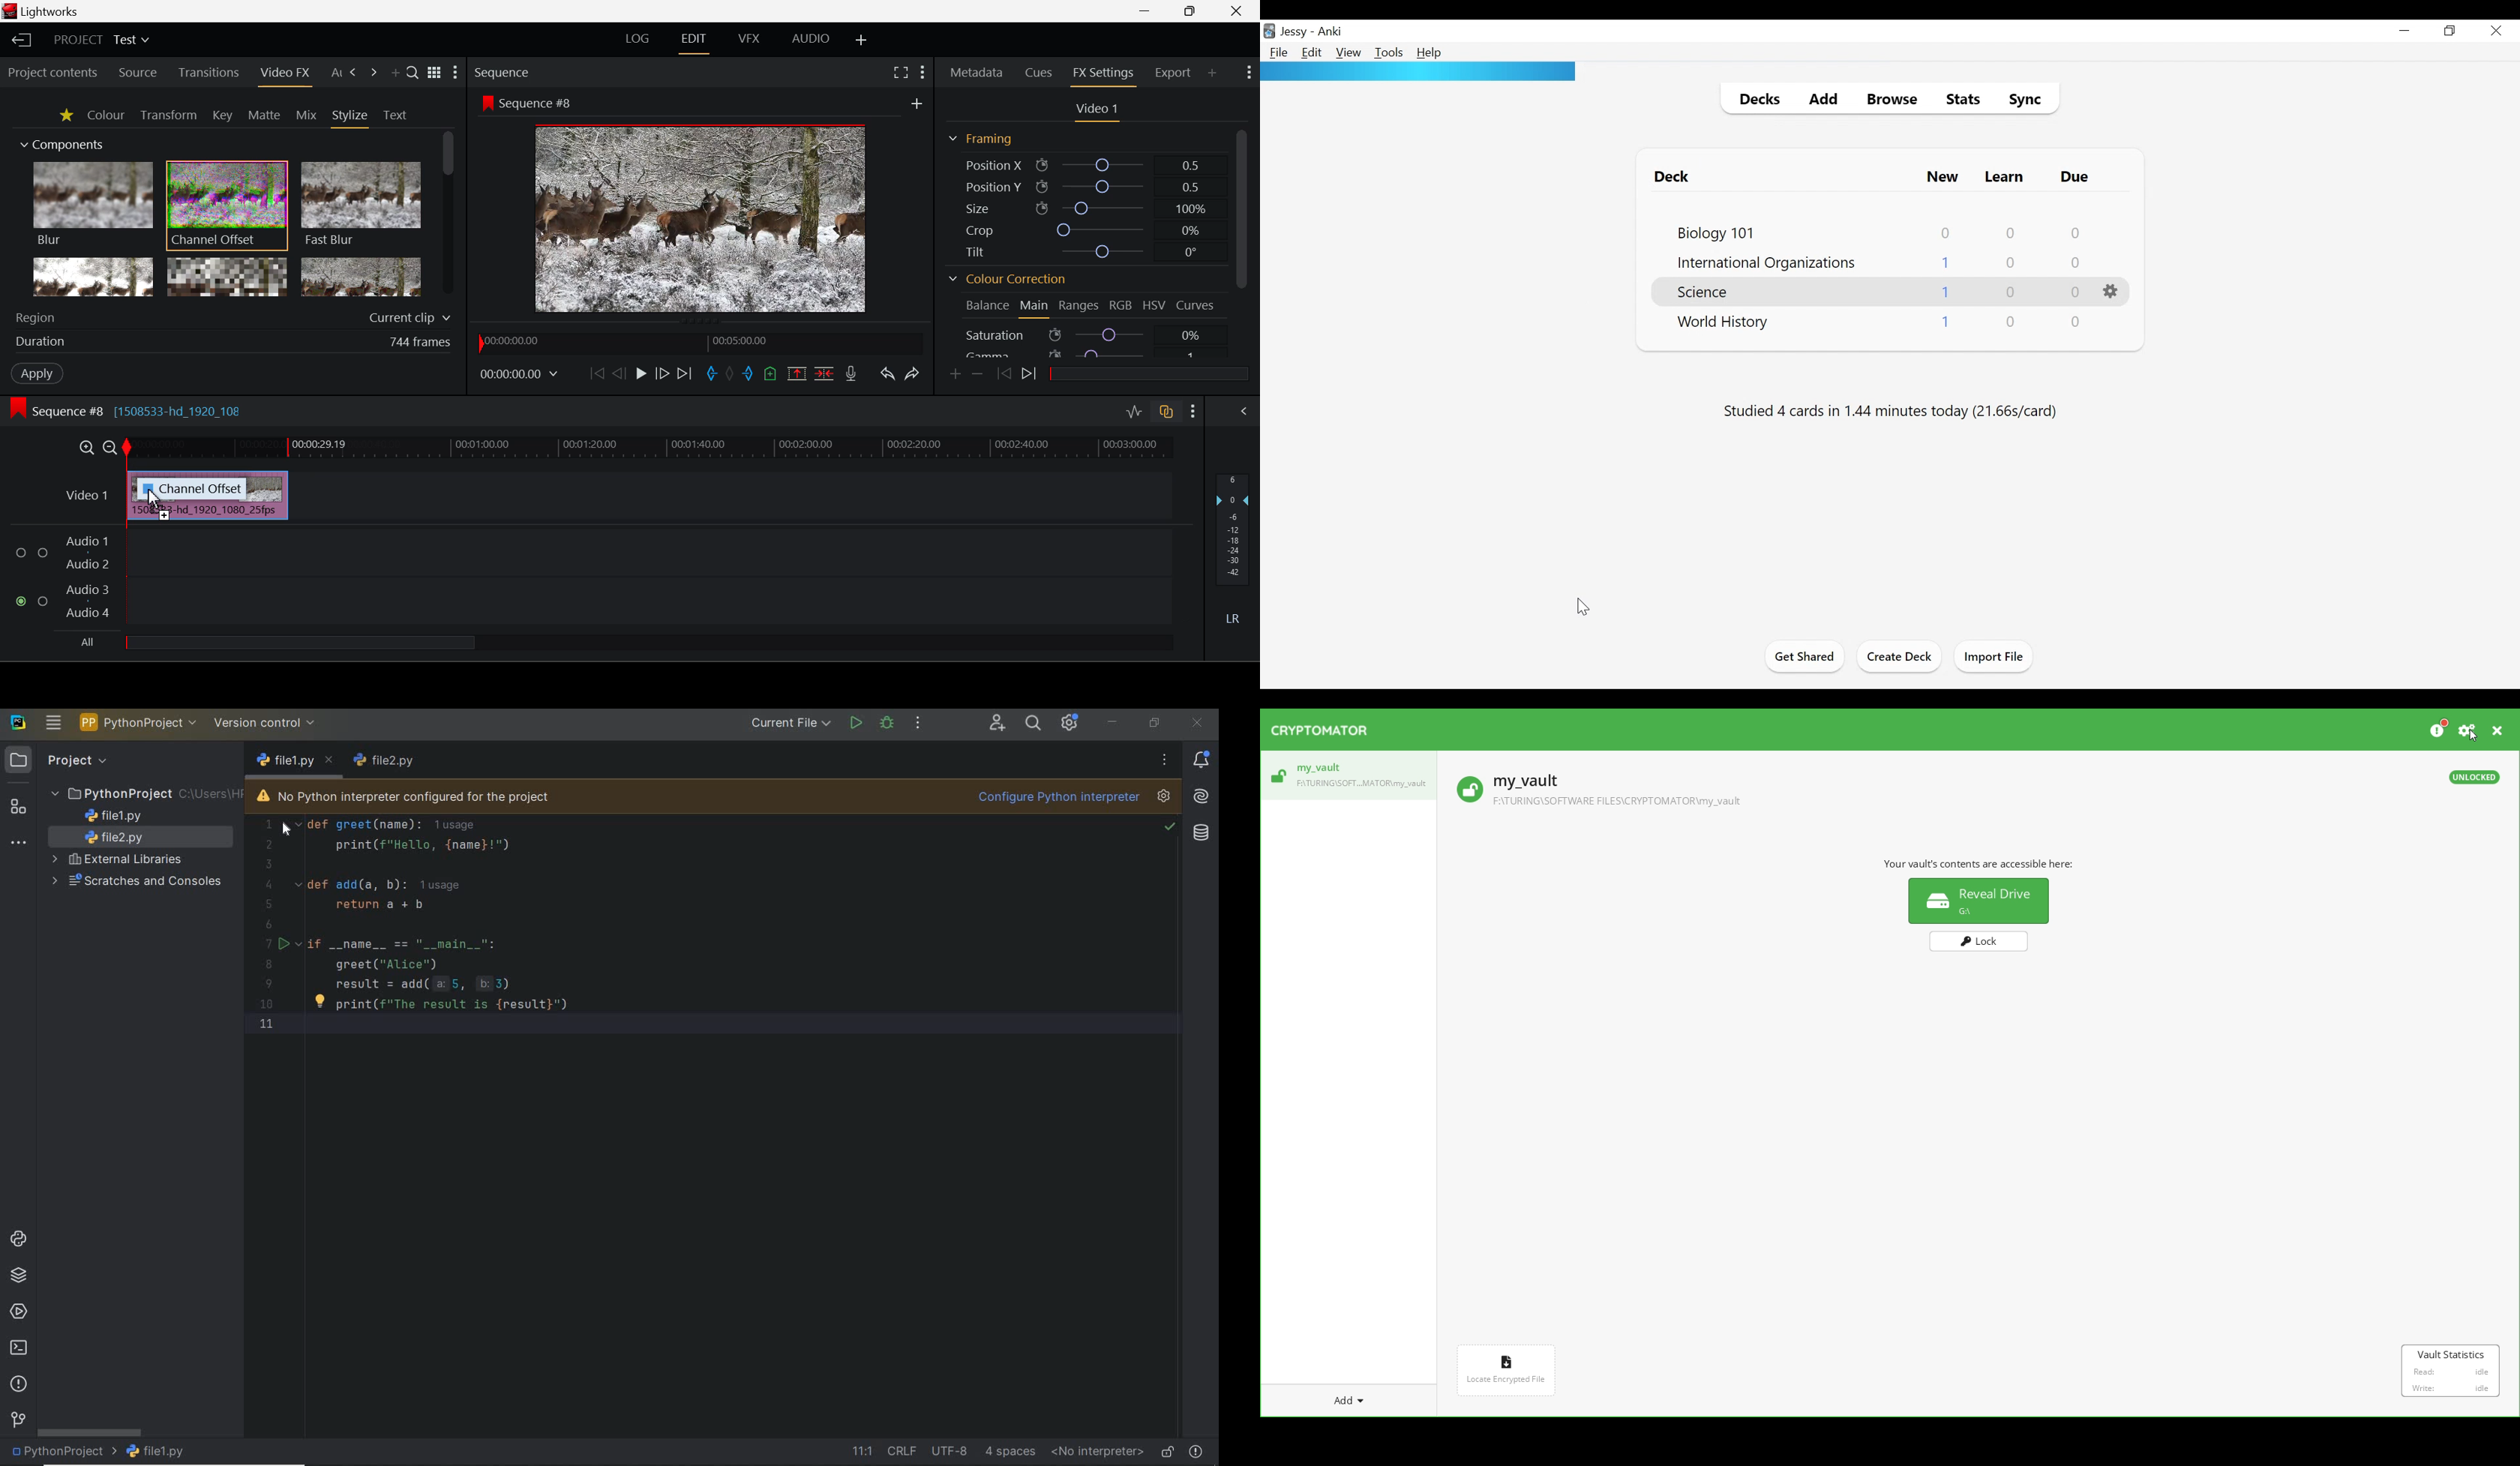  What do you see at coordinates (1079, 306) in the screenshot?
I see `Ranges` at bounding box center [1079, 306].